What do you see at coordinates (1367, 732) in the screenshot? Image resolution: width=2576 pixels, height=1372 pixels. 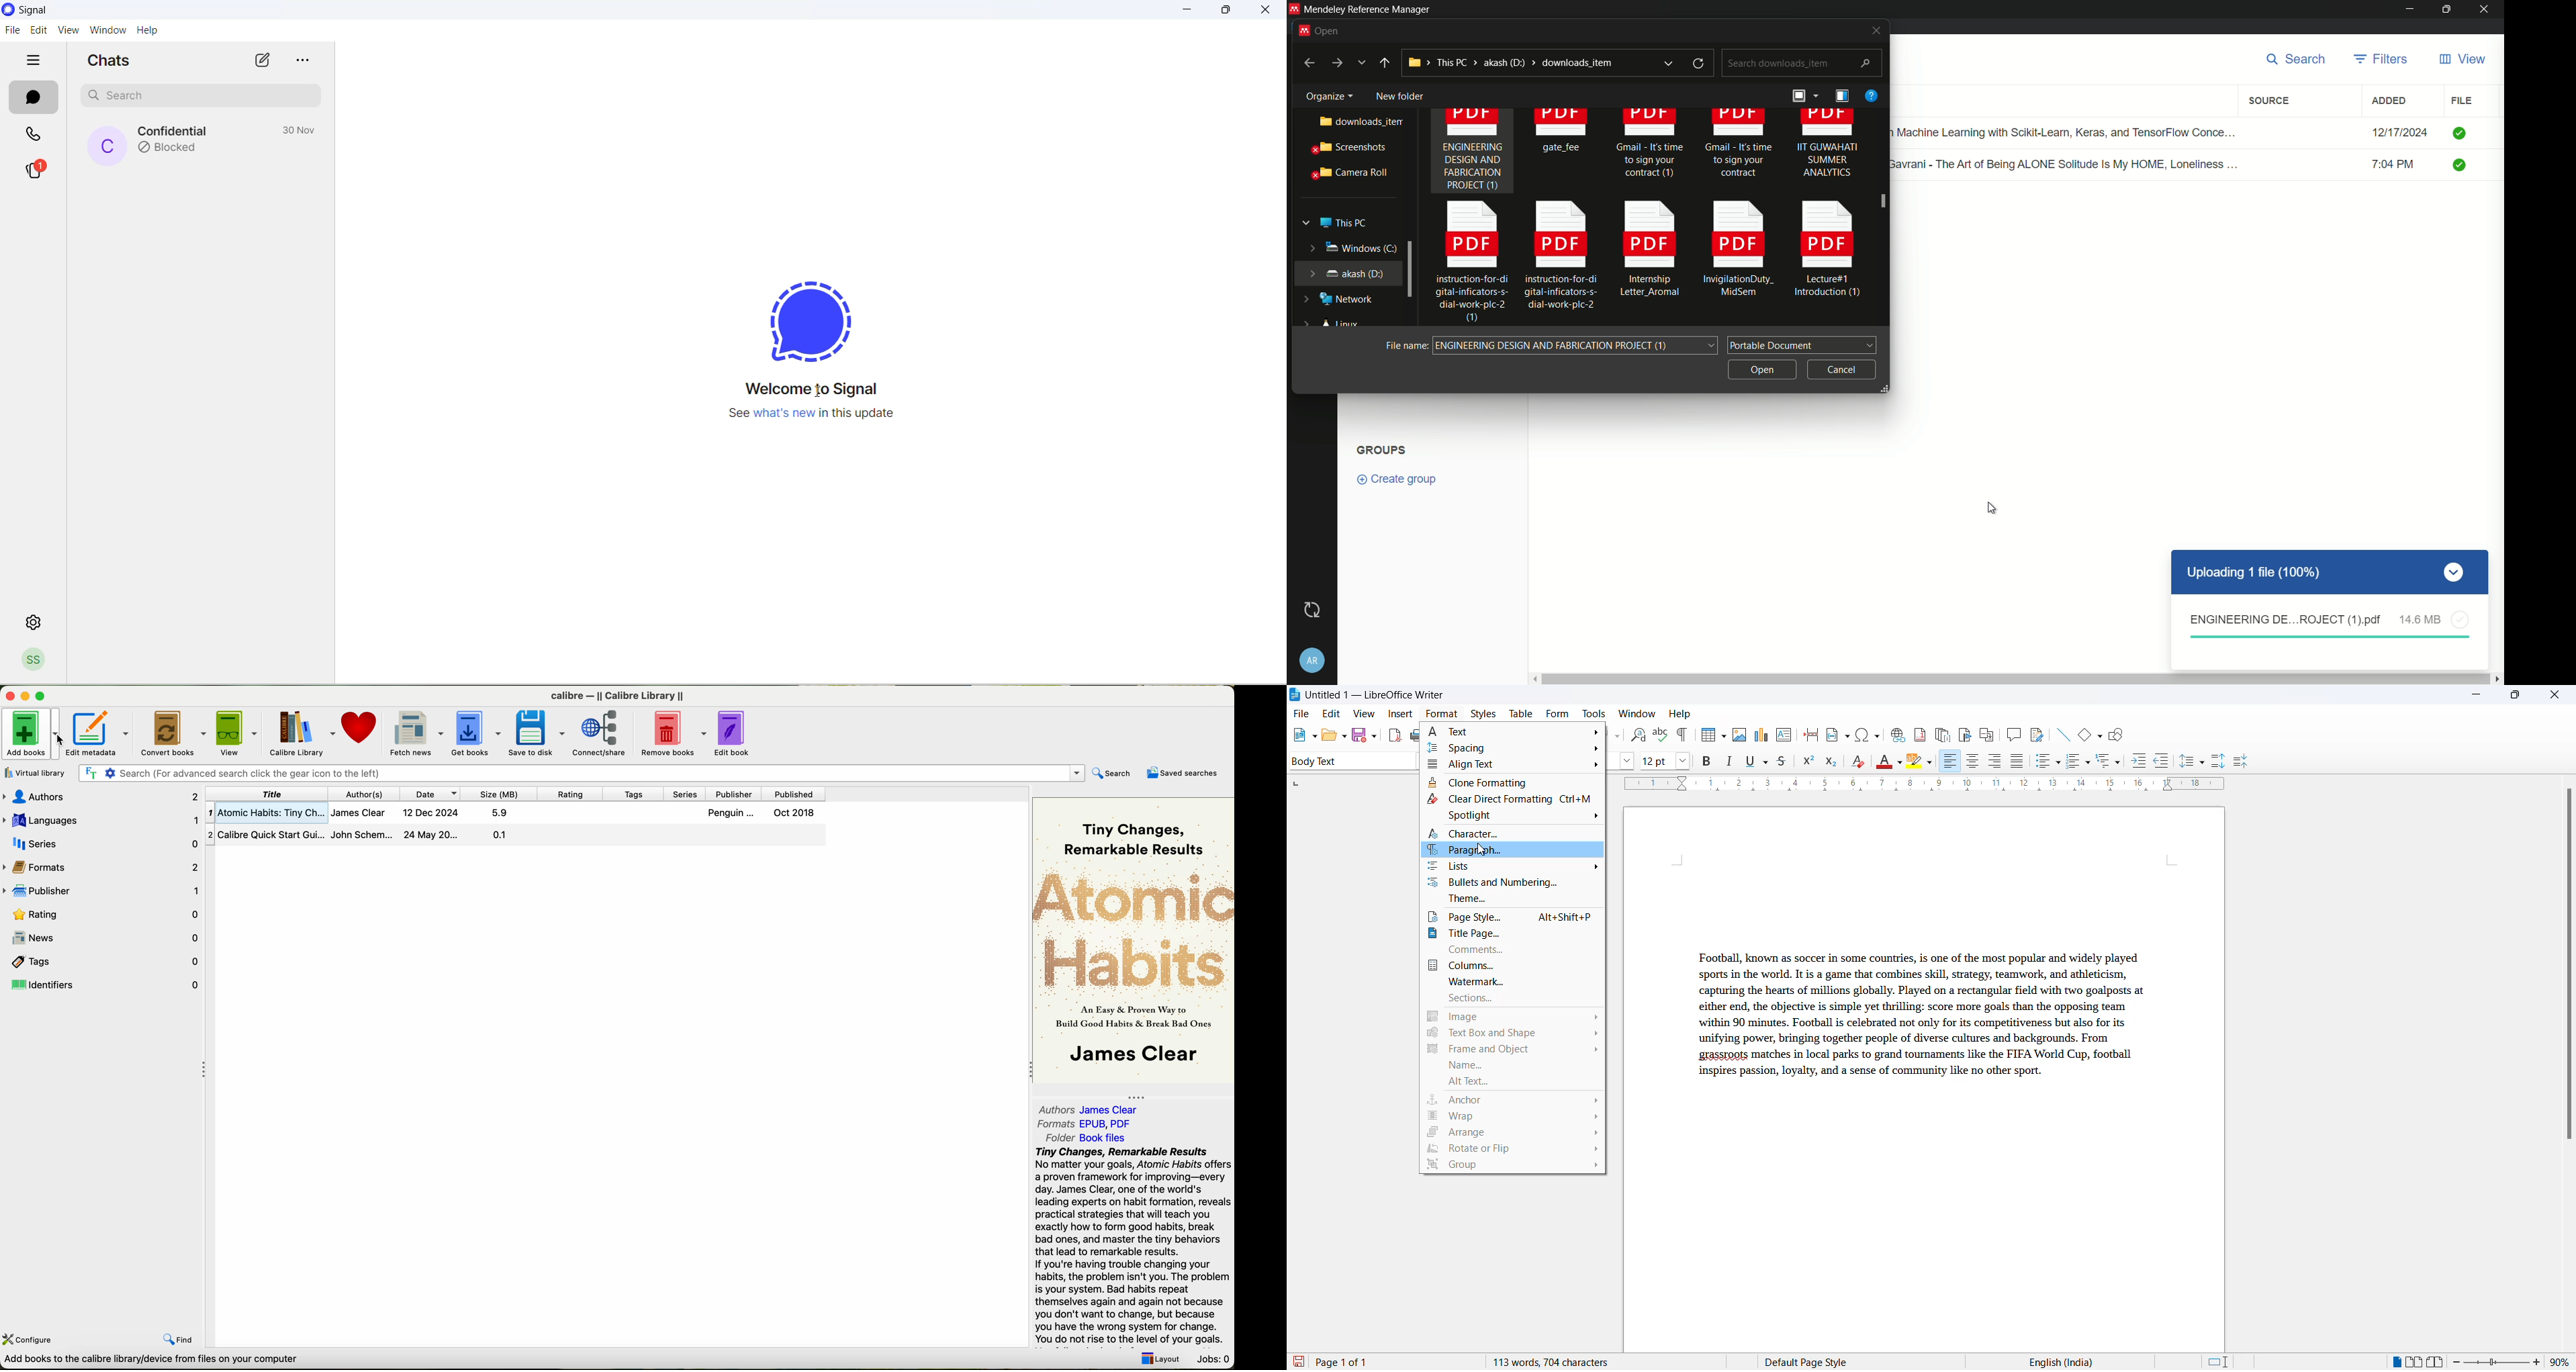 I see `save as` at bounding box center [1367, 732].